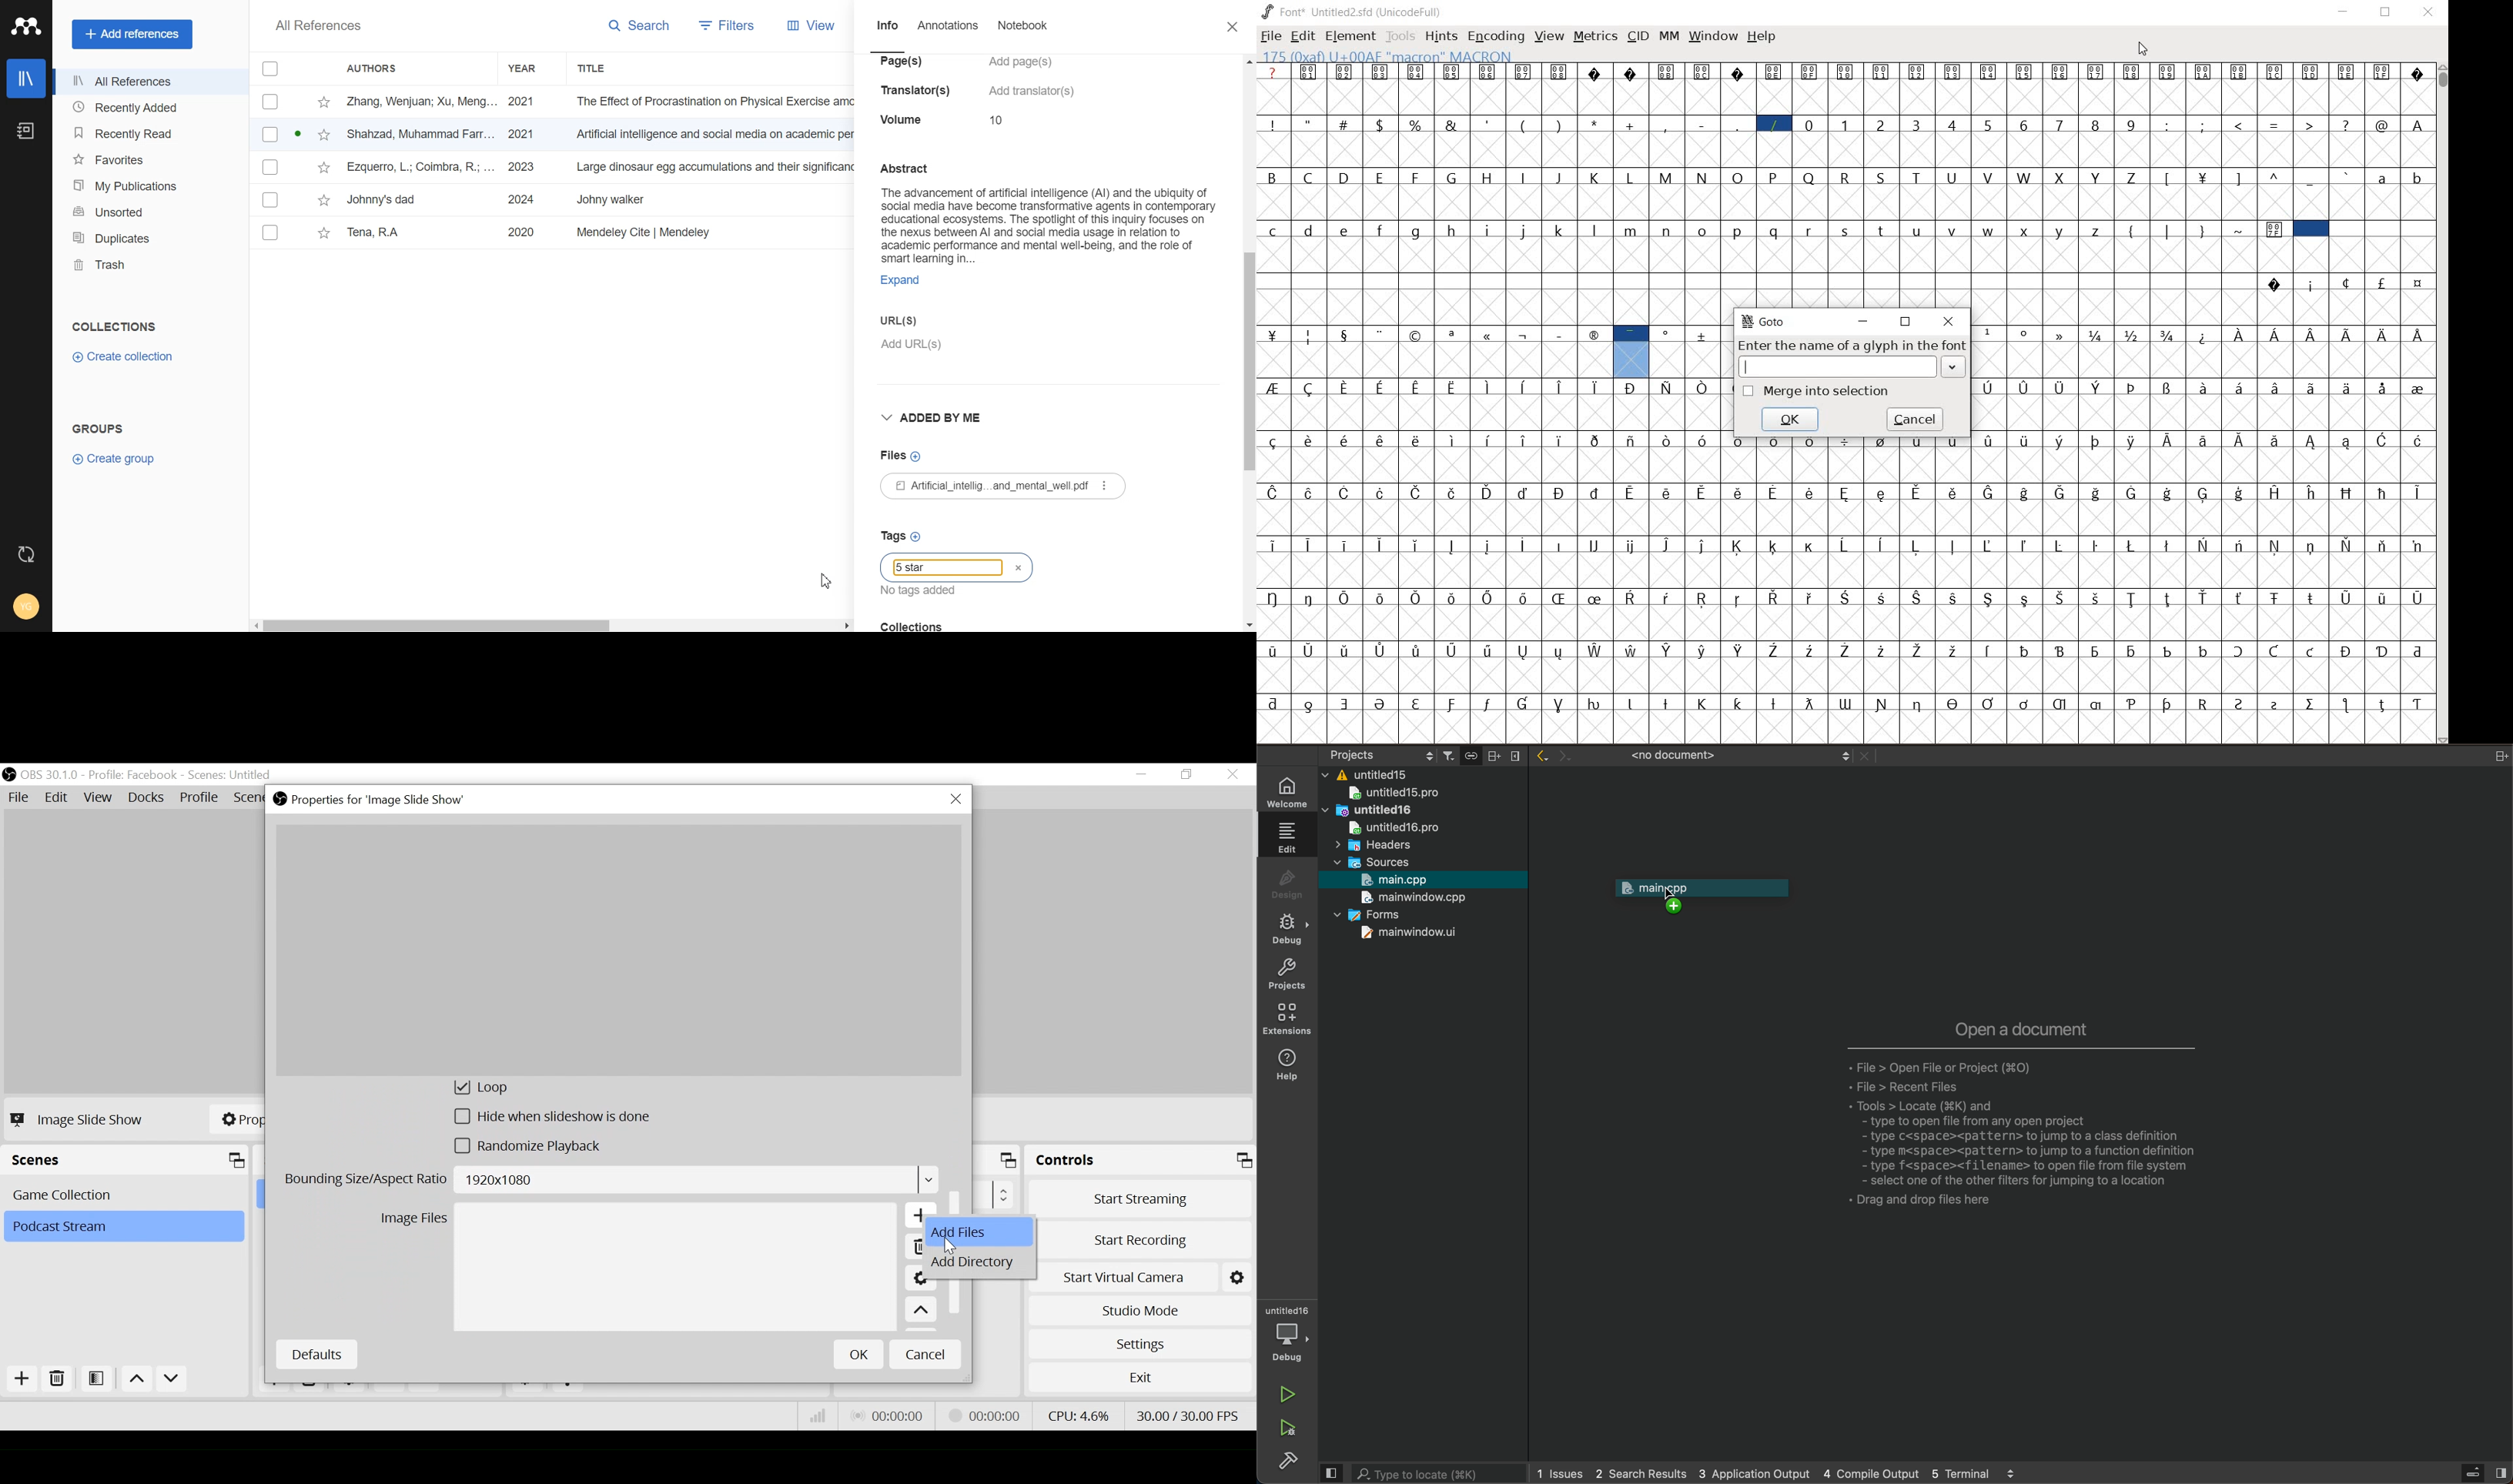 Image resolution: width=2520 pixels, height=1484 pixels. What do you see at coordinates (802, 26) in the screenshot?
I see `View` at bounding box center [802, 26].